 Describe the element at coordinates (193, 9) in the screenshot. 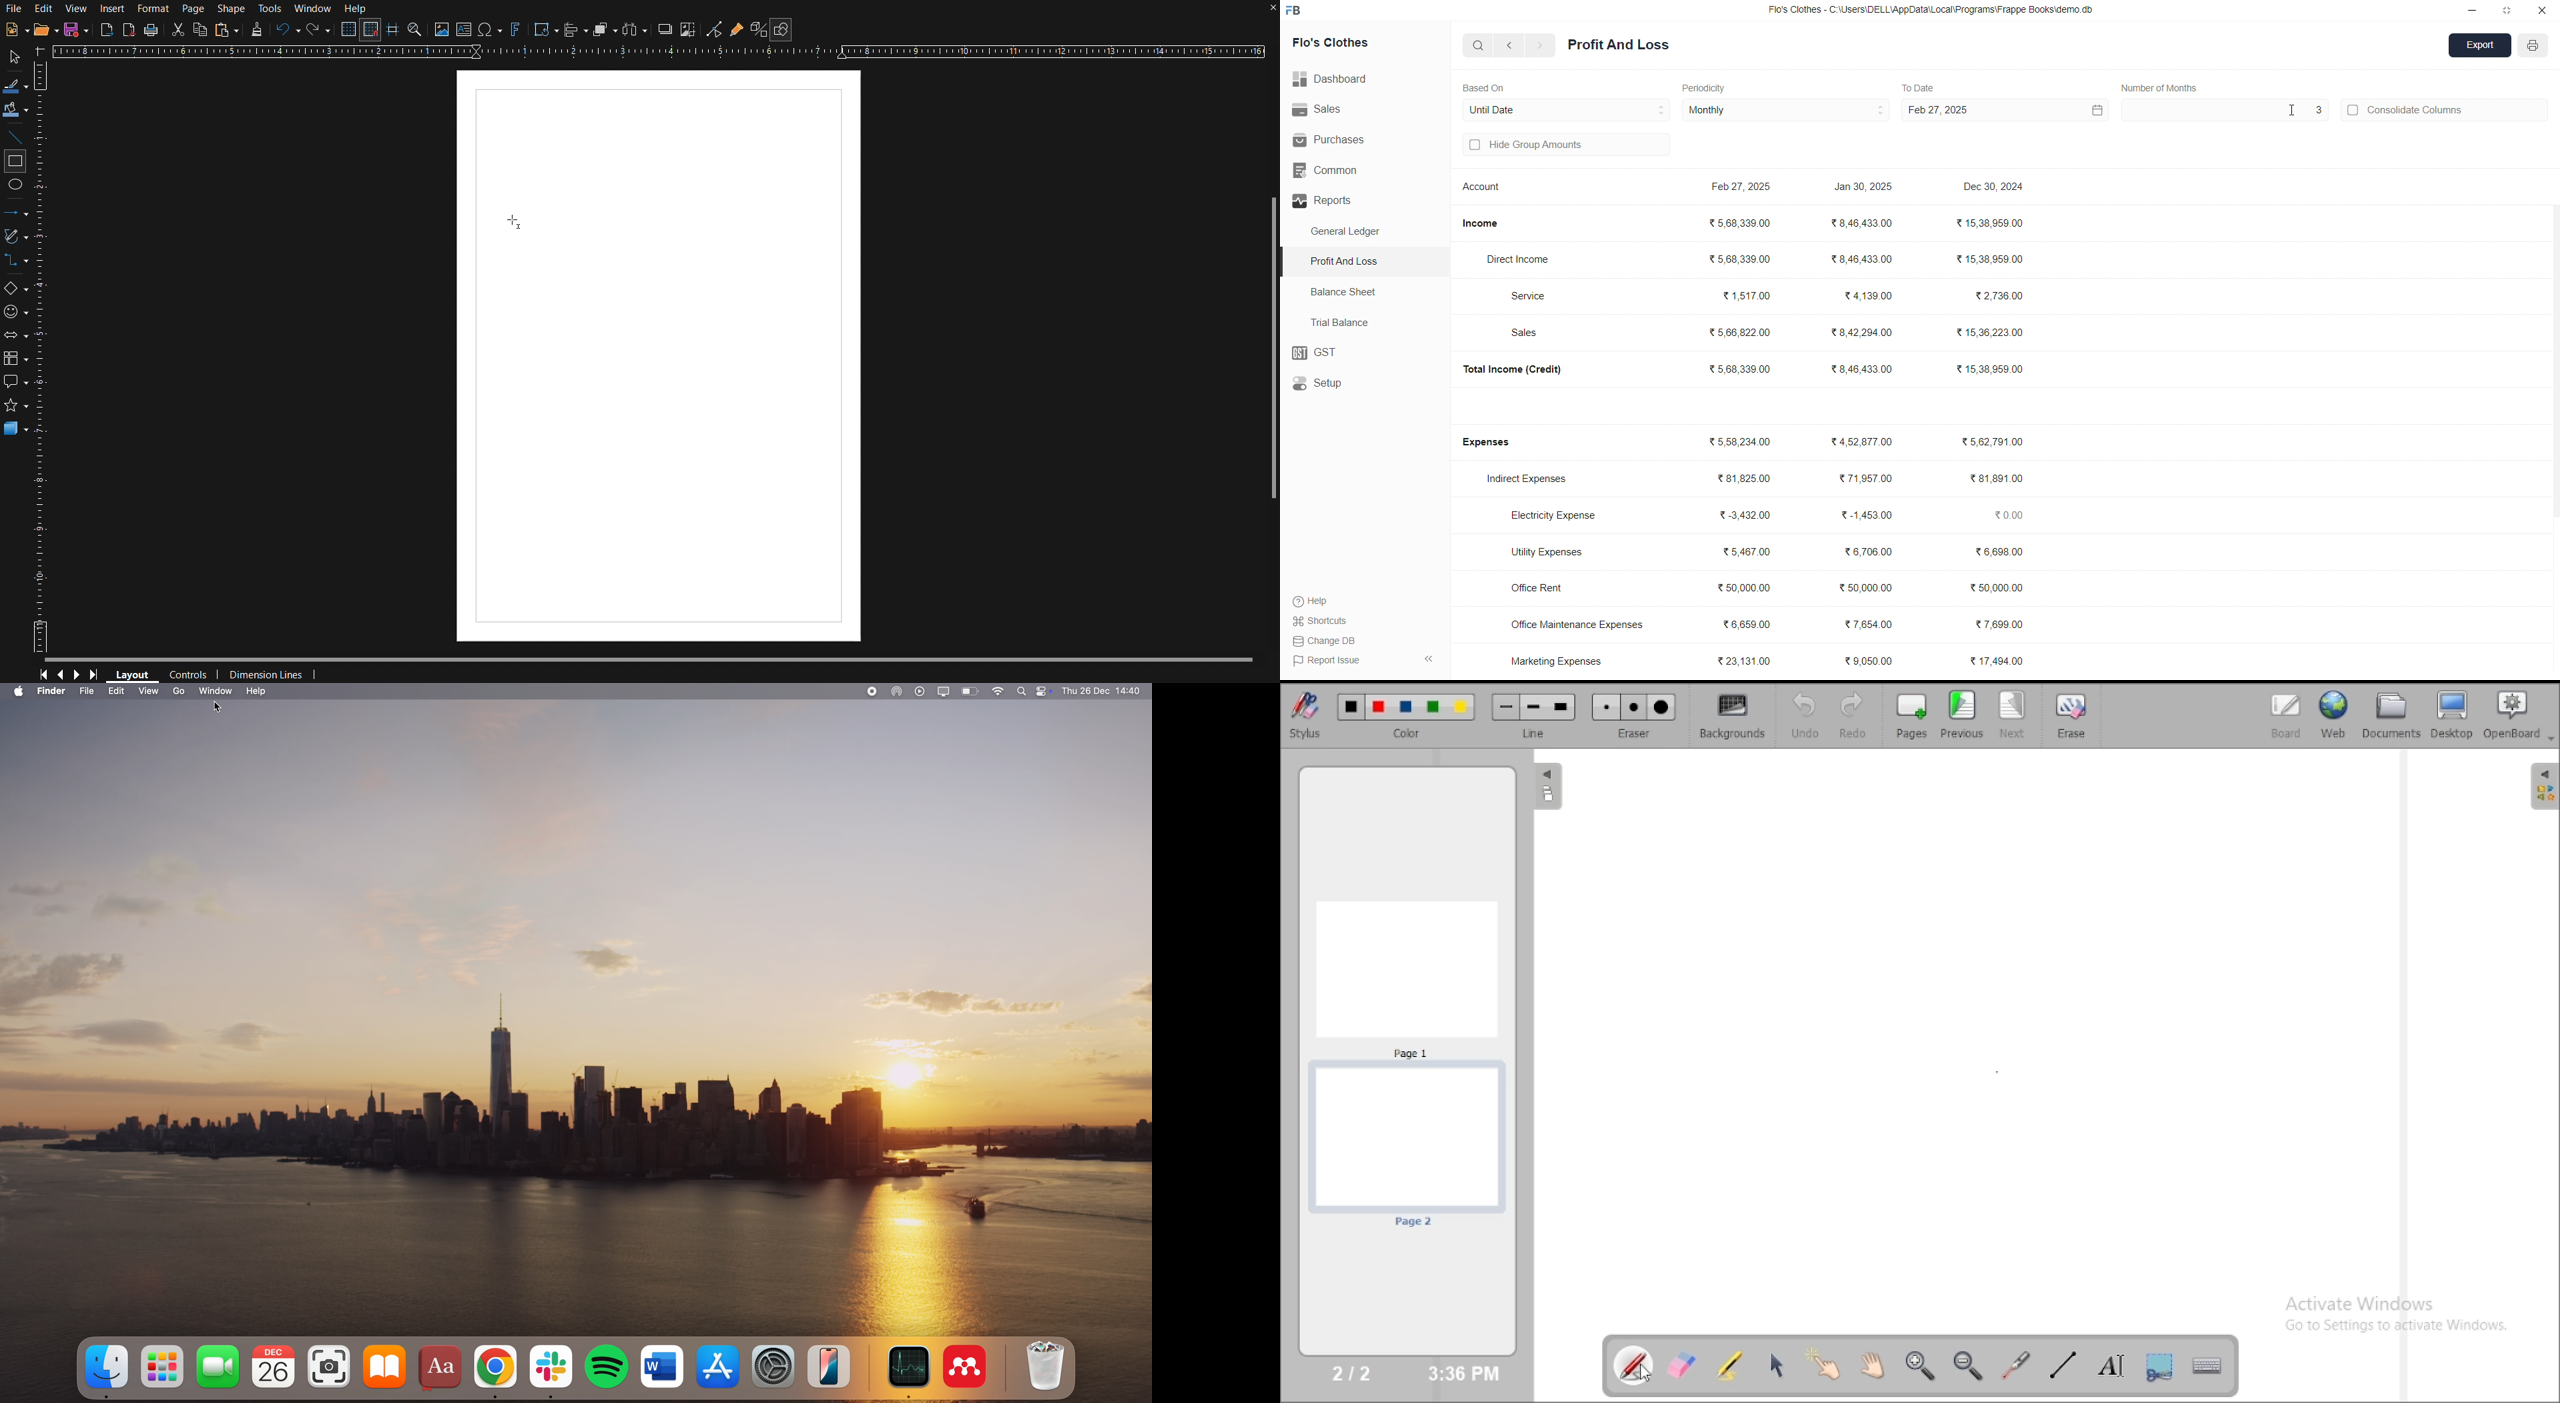

I see `Page` at that location.